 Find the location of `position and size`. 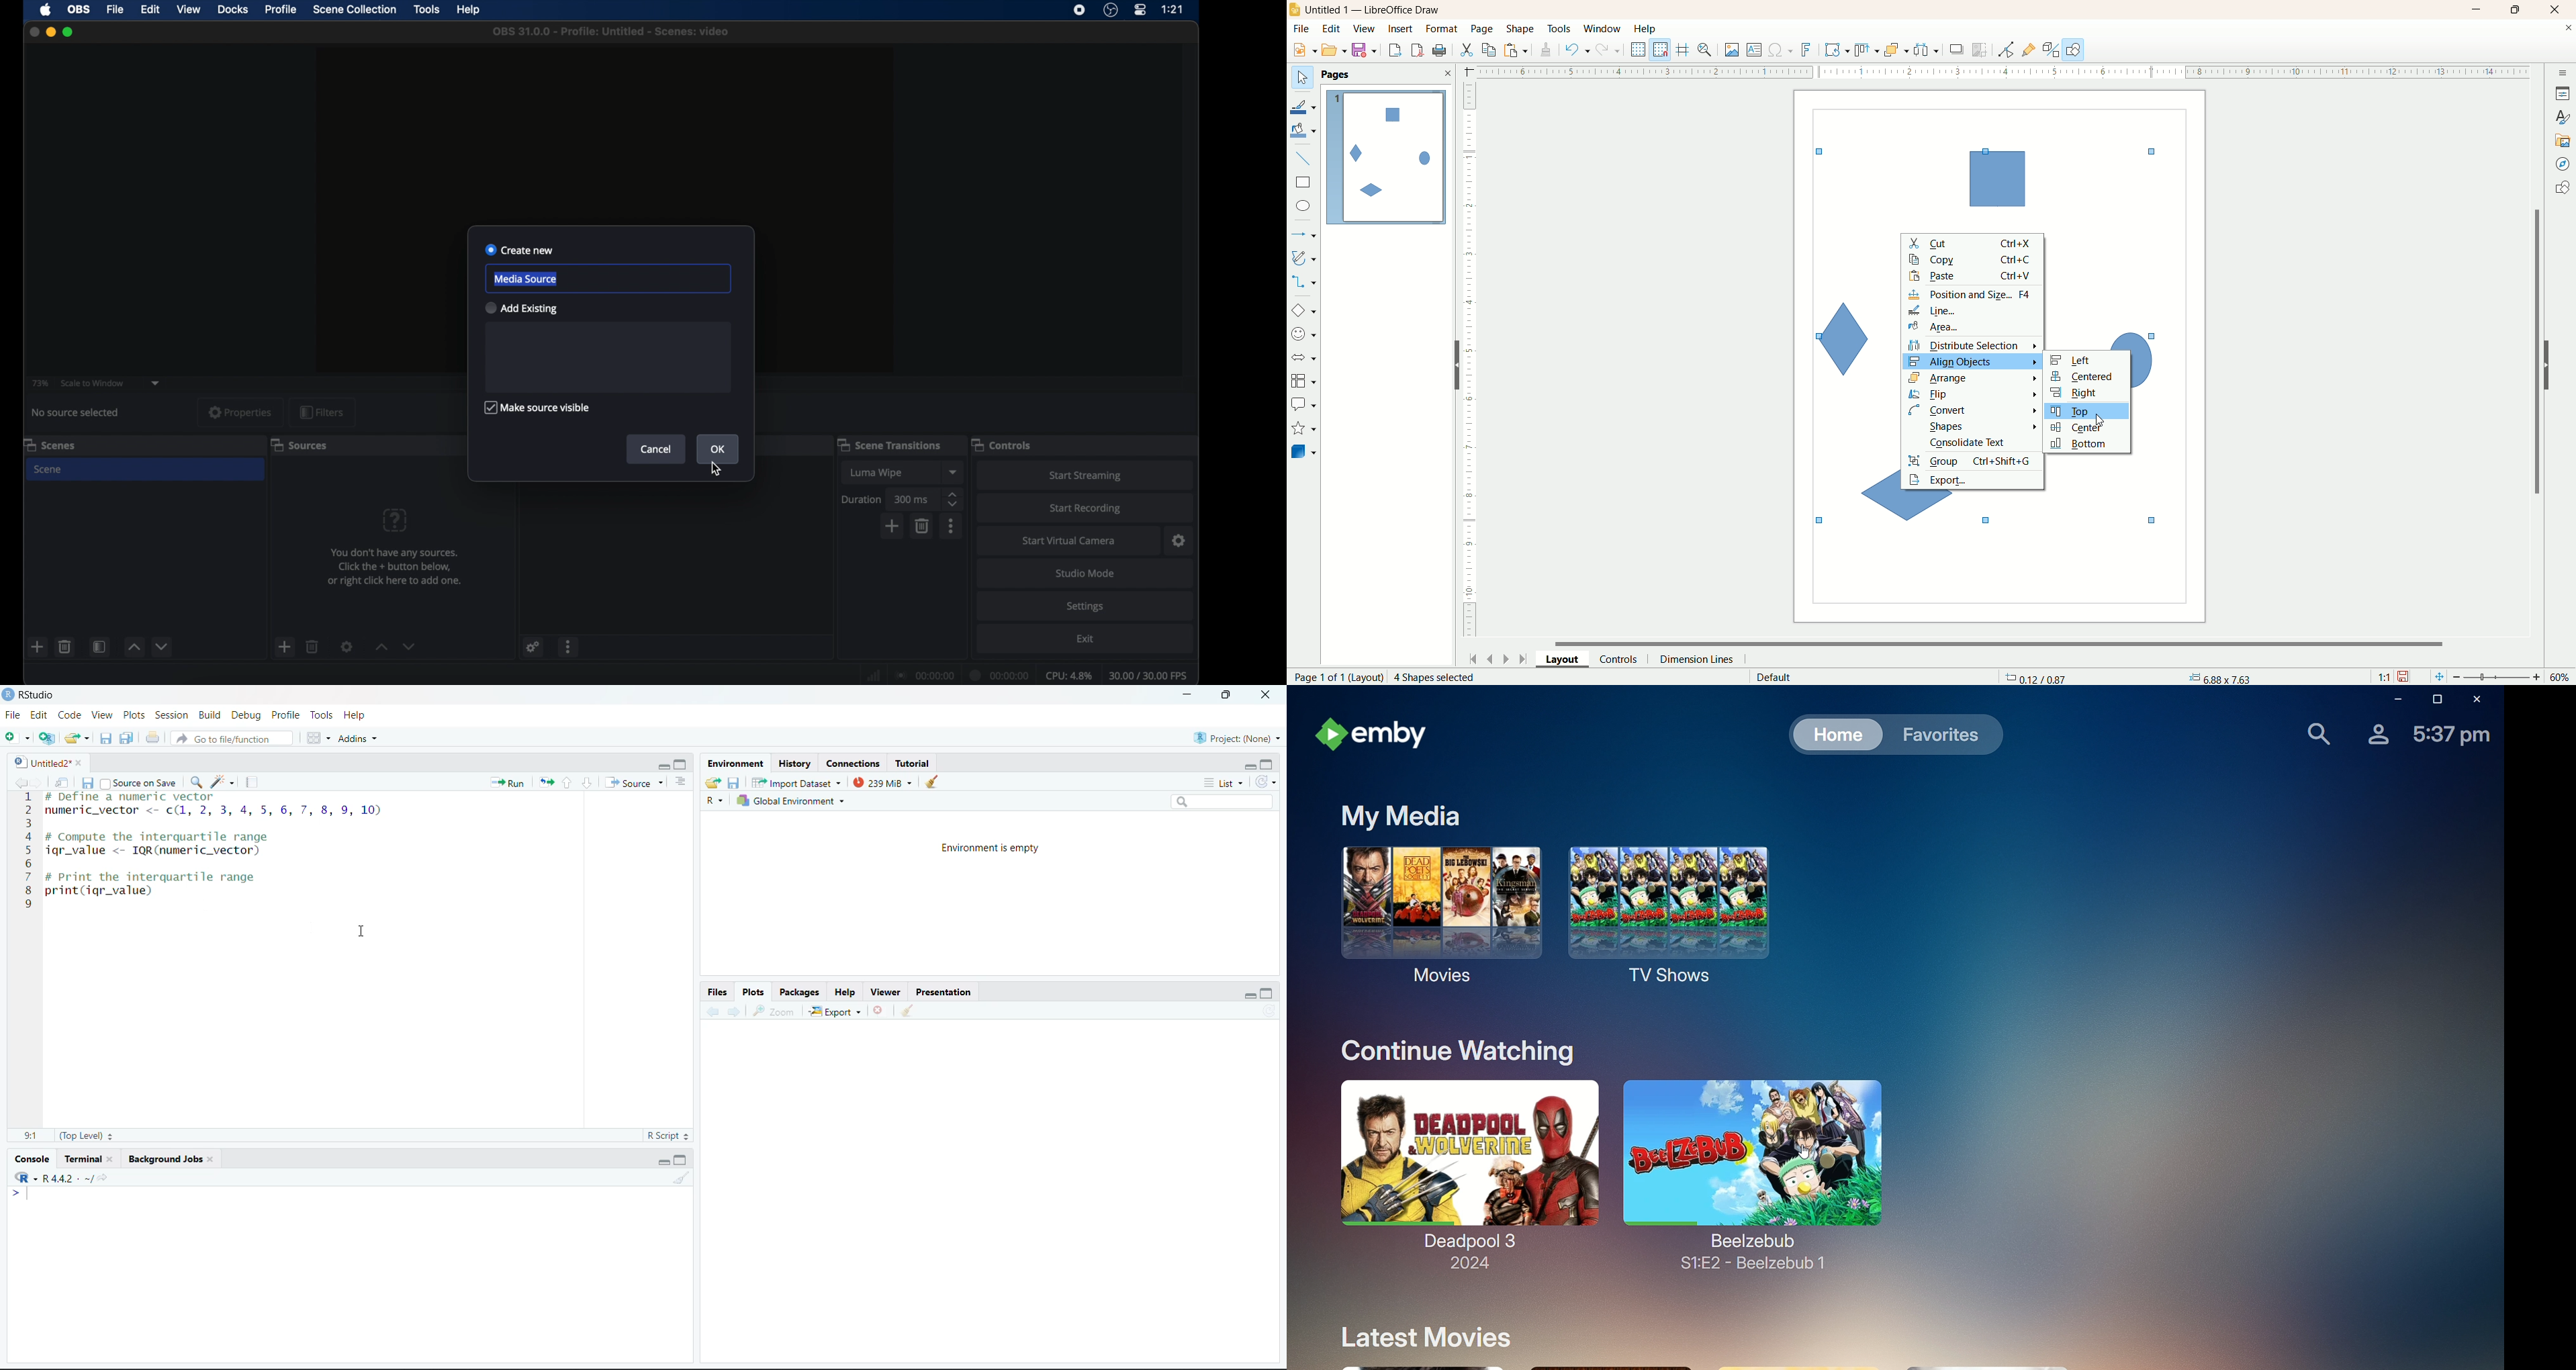

position and size is located at coordinates (1973, 294).